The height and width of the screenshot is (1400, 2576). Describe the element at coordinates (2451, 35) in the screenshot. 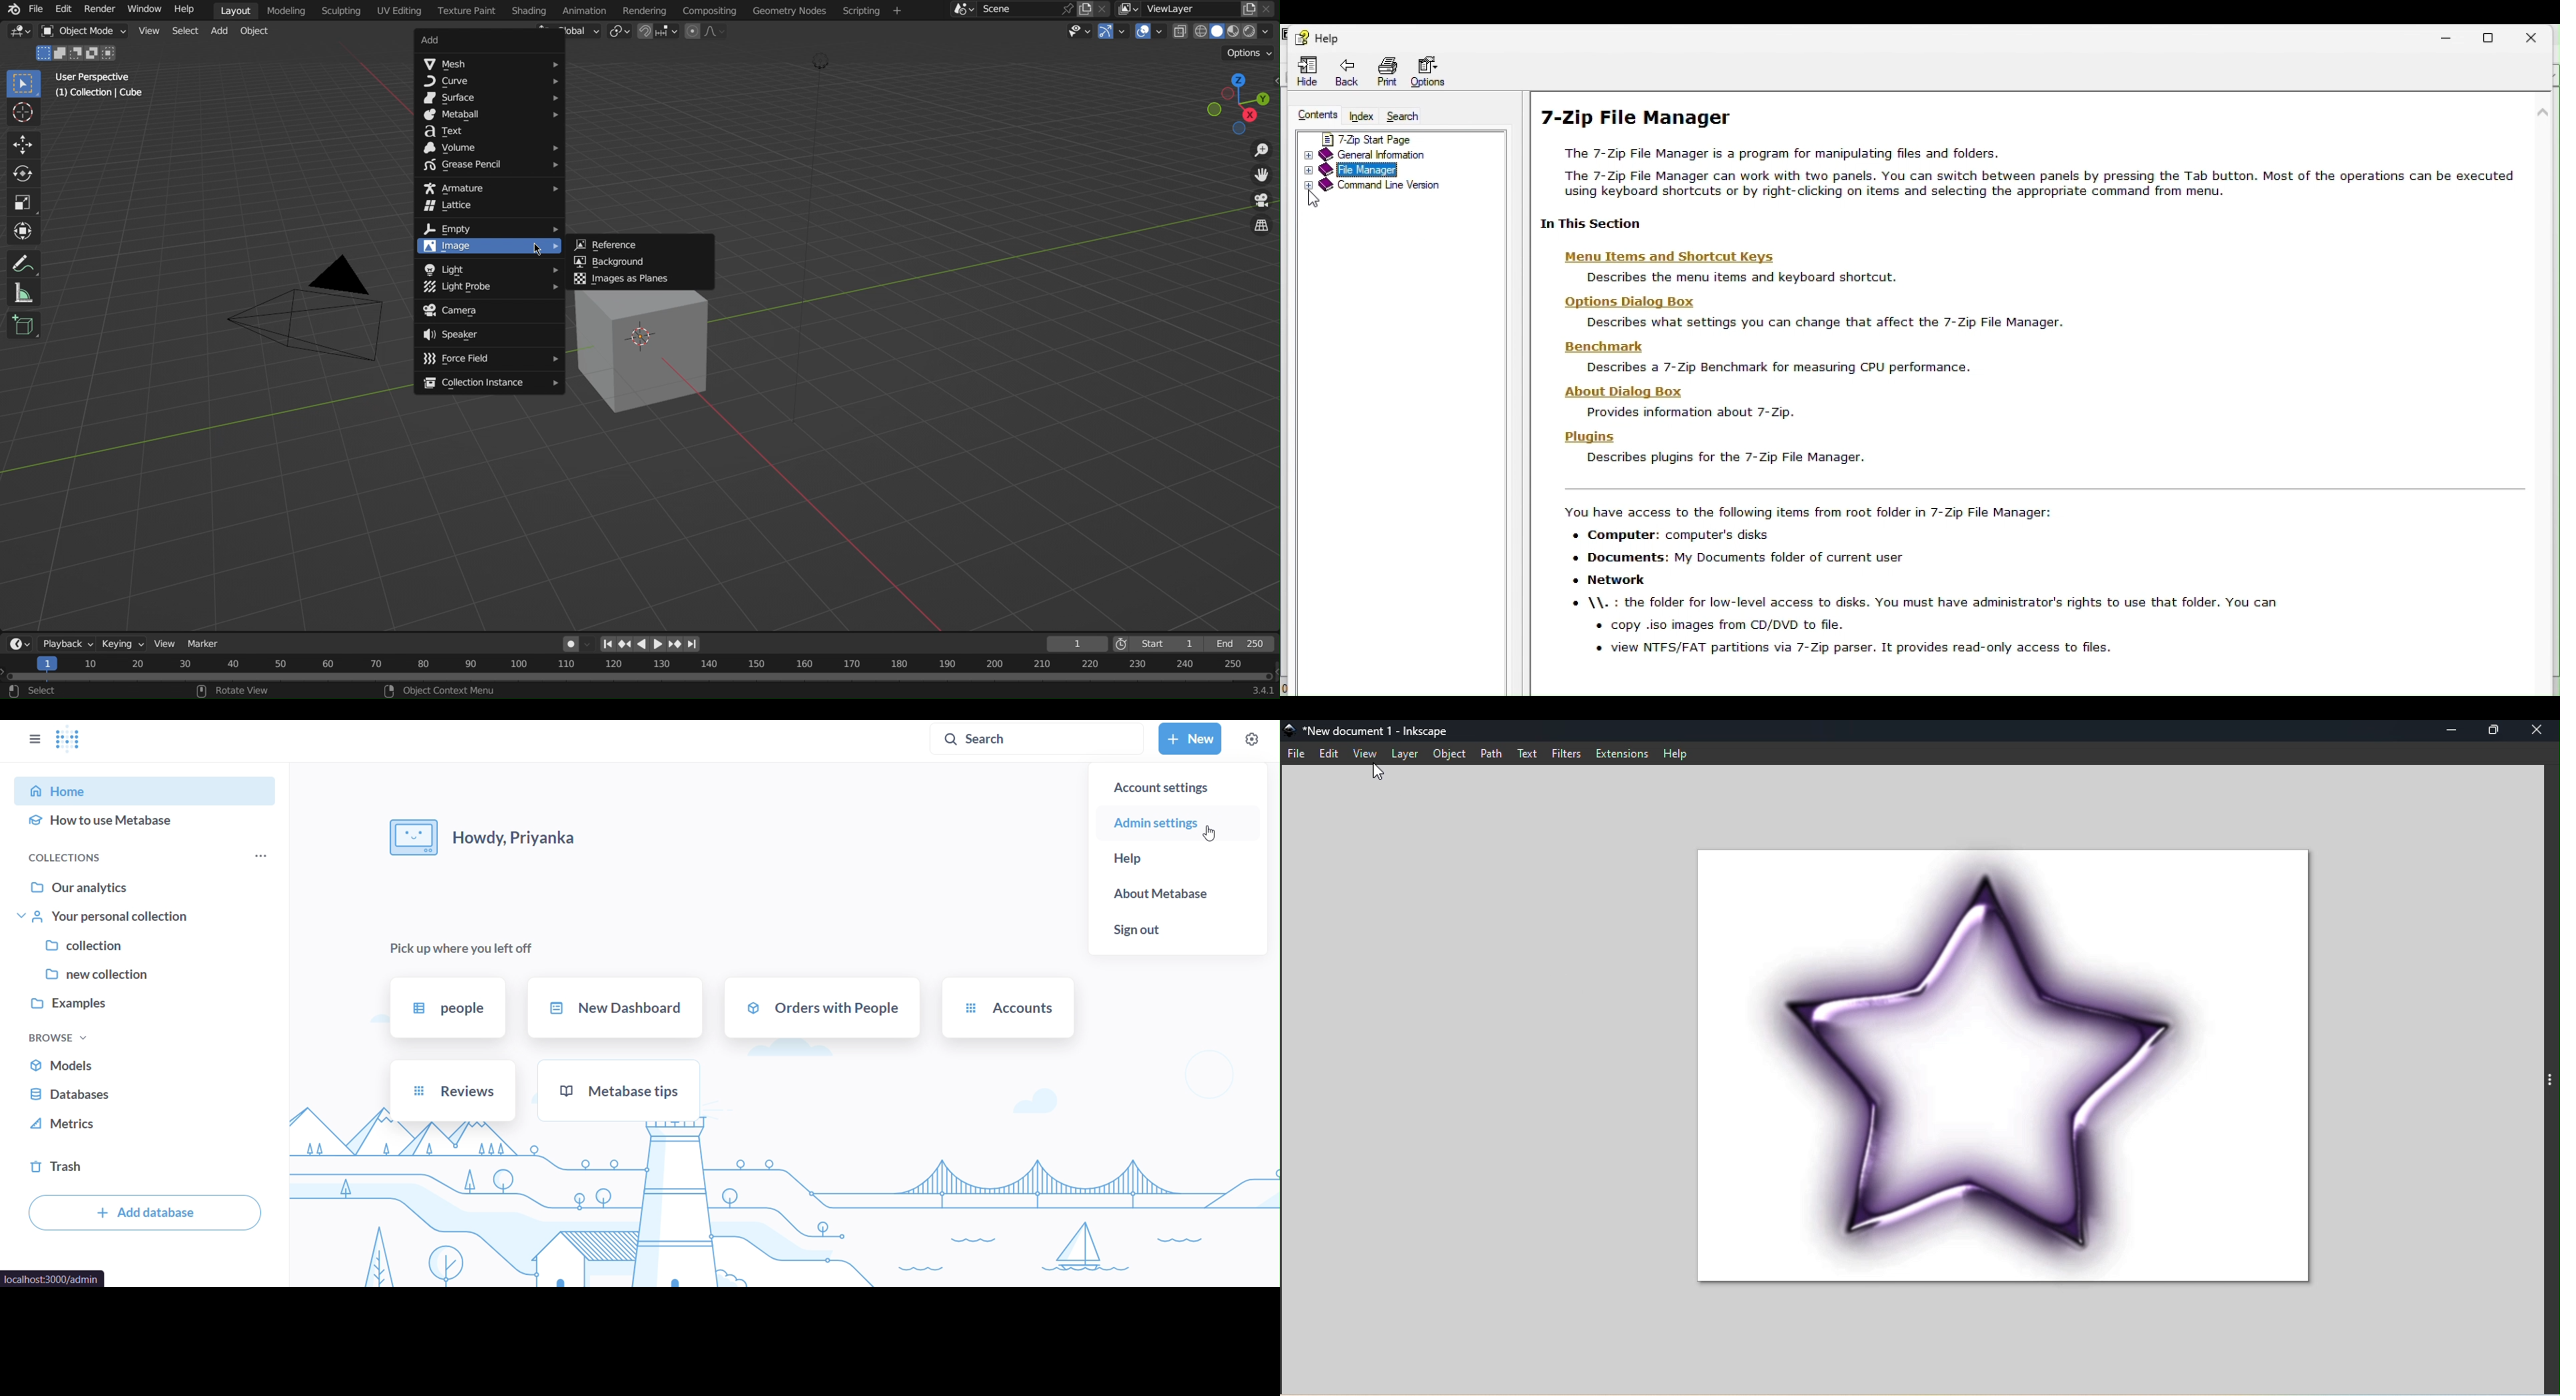

I see `Minimise ` at that location.